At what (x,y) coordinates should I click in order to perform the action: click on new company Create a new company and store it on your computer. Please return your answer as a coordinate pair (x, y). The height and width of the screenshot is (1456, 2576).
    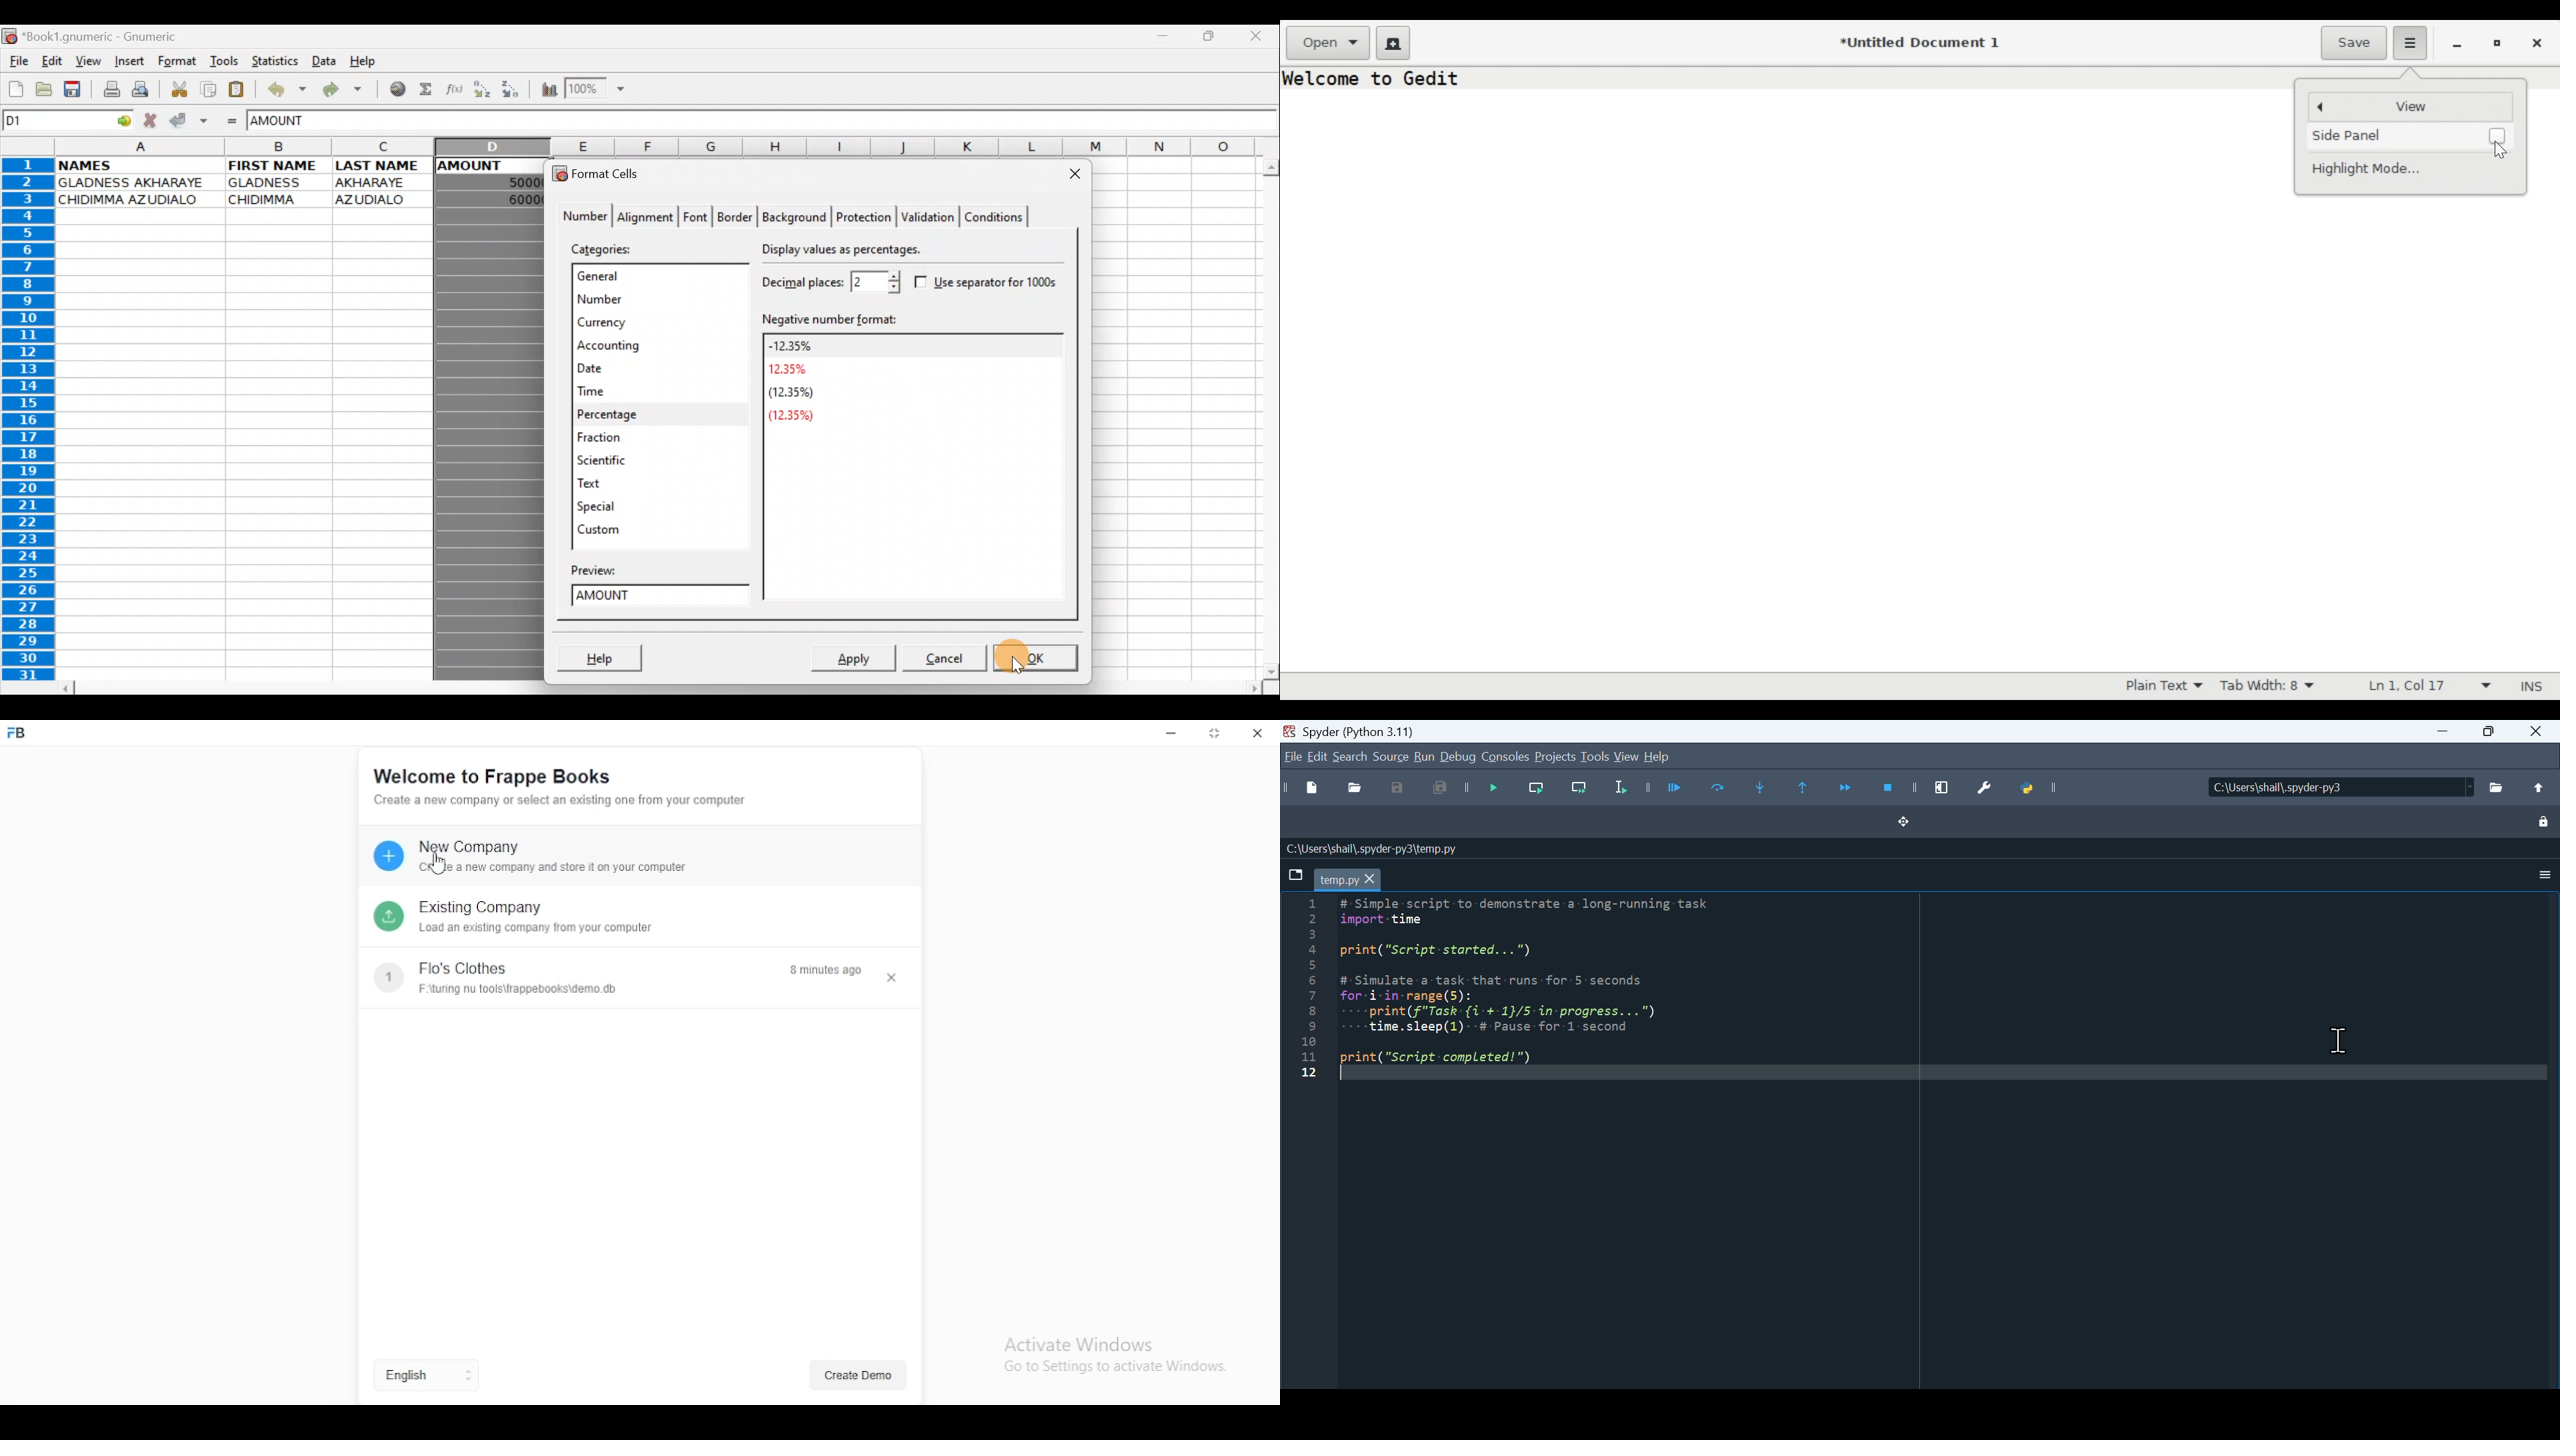
    Looking at the image, I should click on (534, 858).